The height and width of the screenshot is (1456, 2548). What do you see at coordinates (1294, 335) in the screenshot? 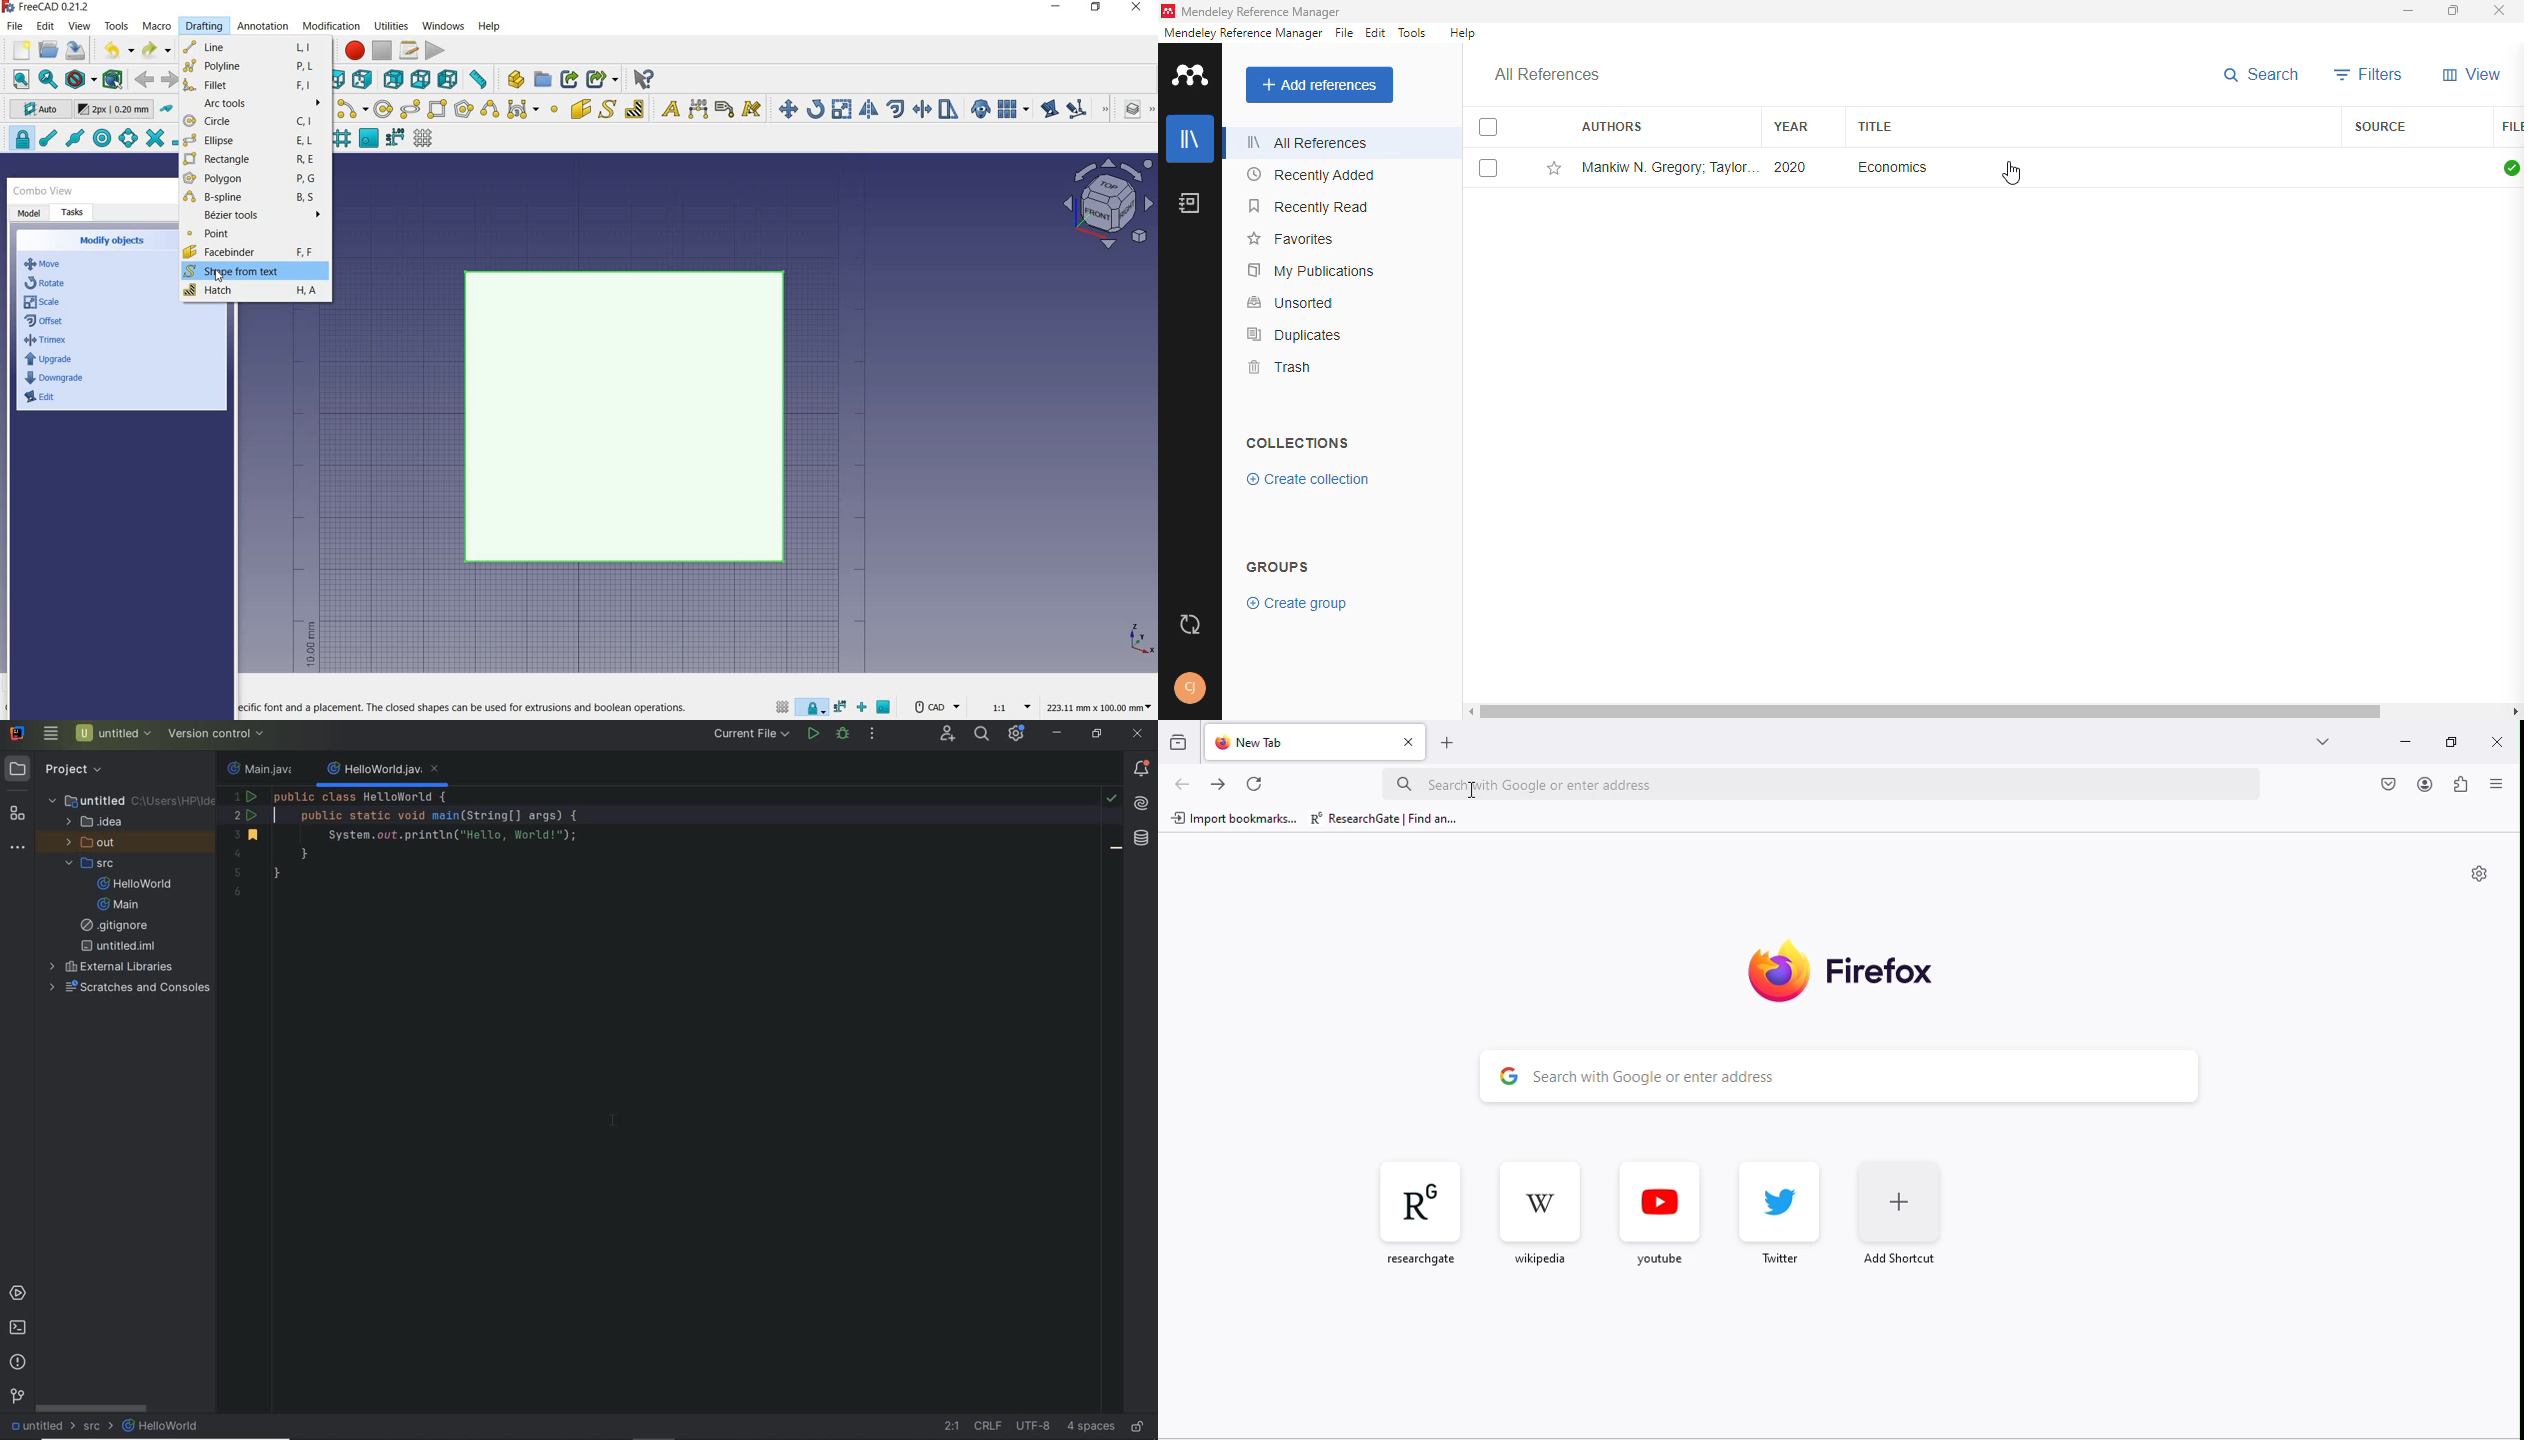
I see `duplicates` at bounding box center [1294, 335].